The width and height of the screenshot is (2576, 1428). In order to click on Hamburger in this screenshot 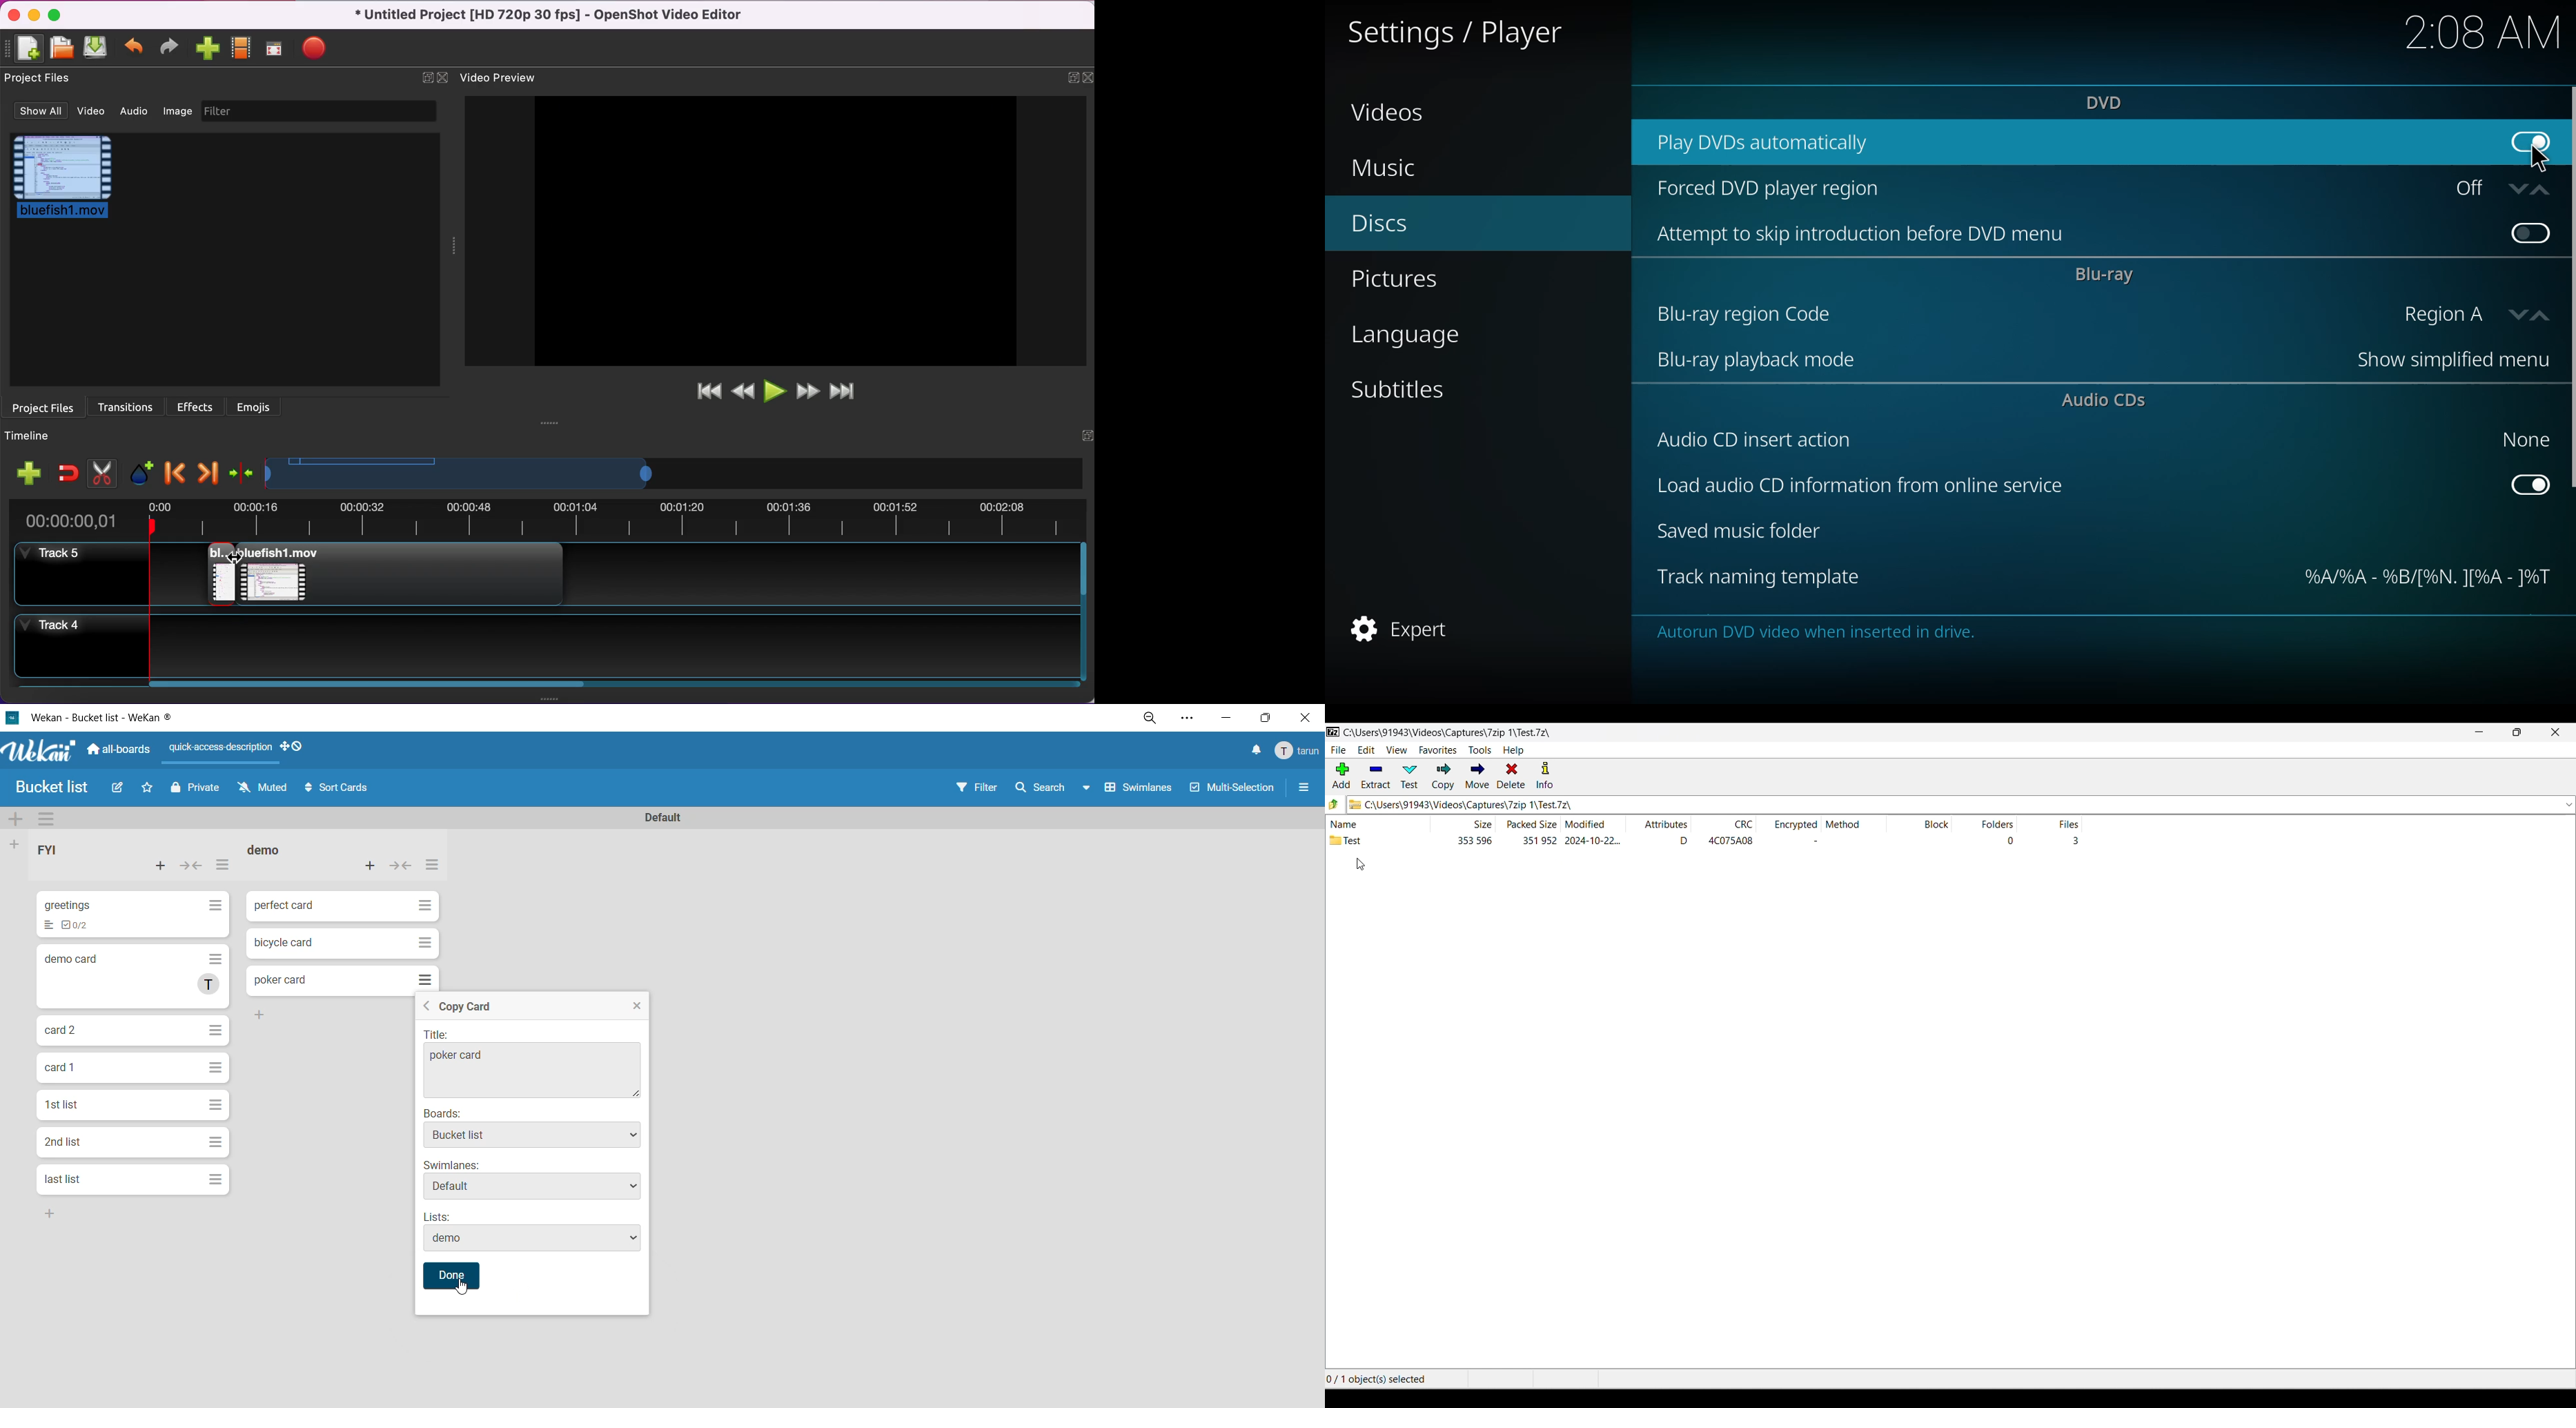, I will do `click(422, 943)`.